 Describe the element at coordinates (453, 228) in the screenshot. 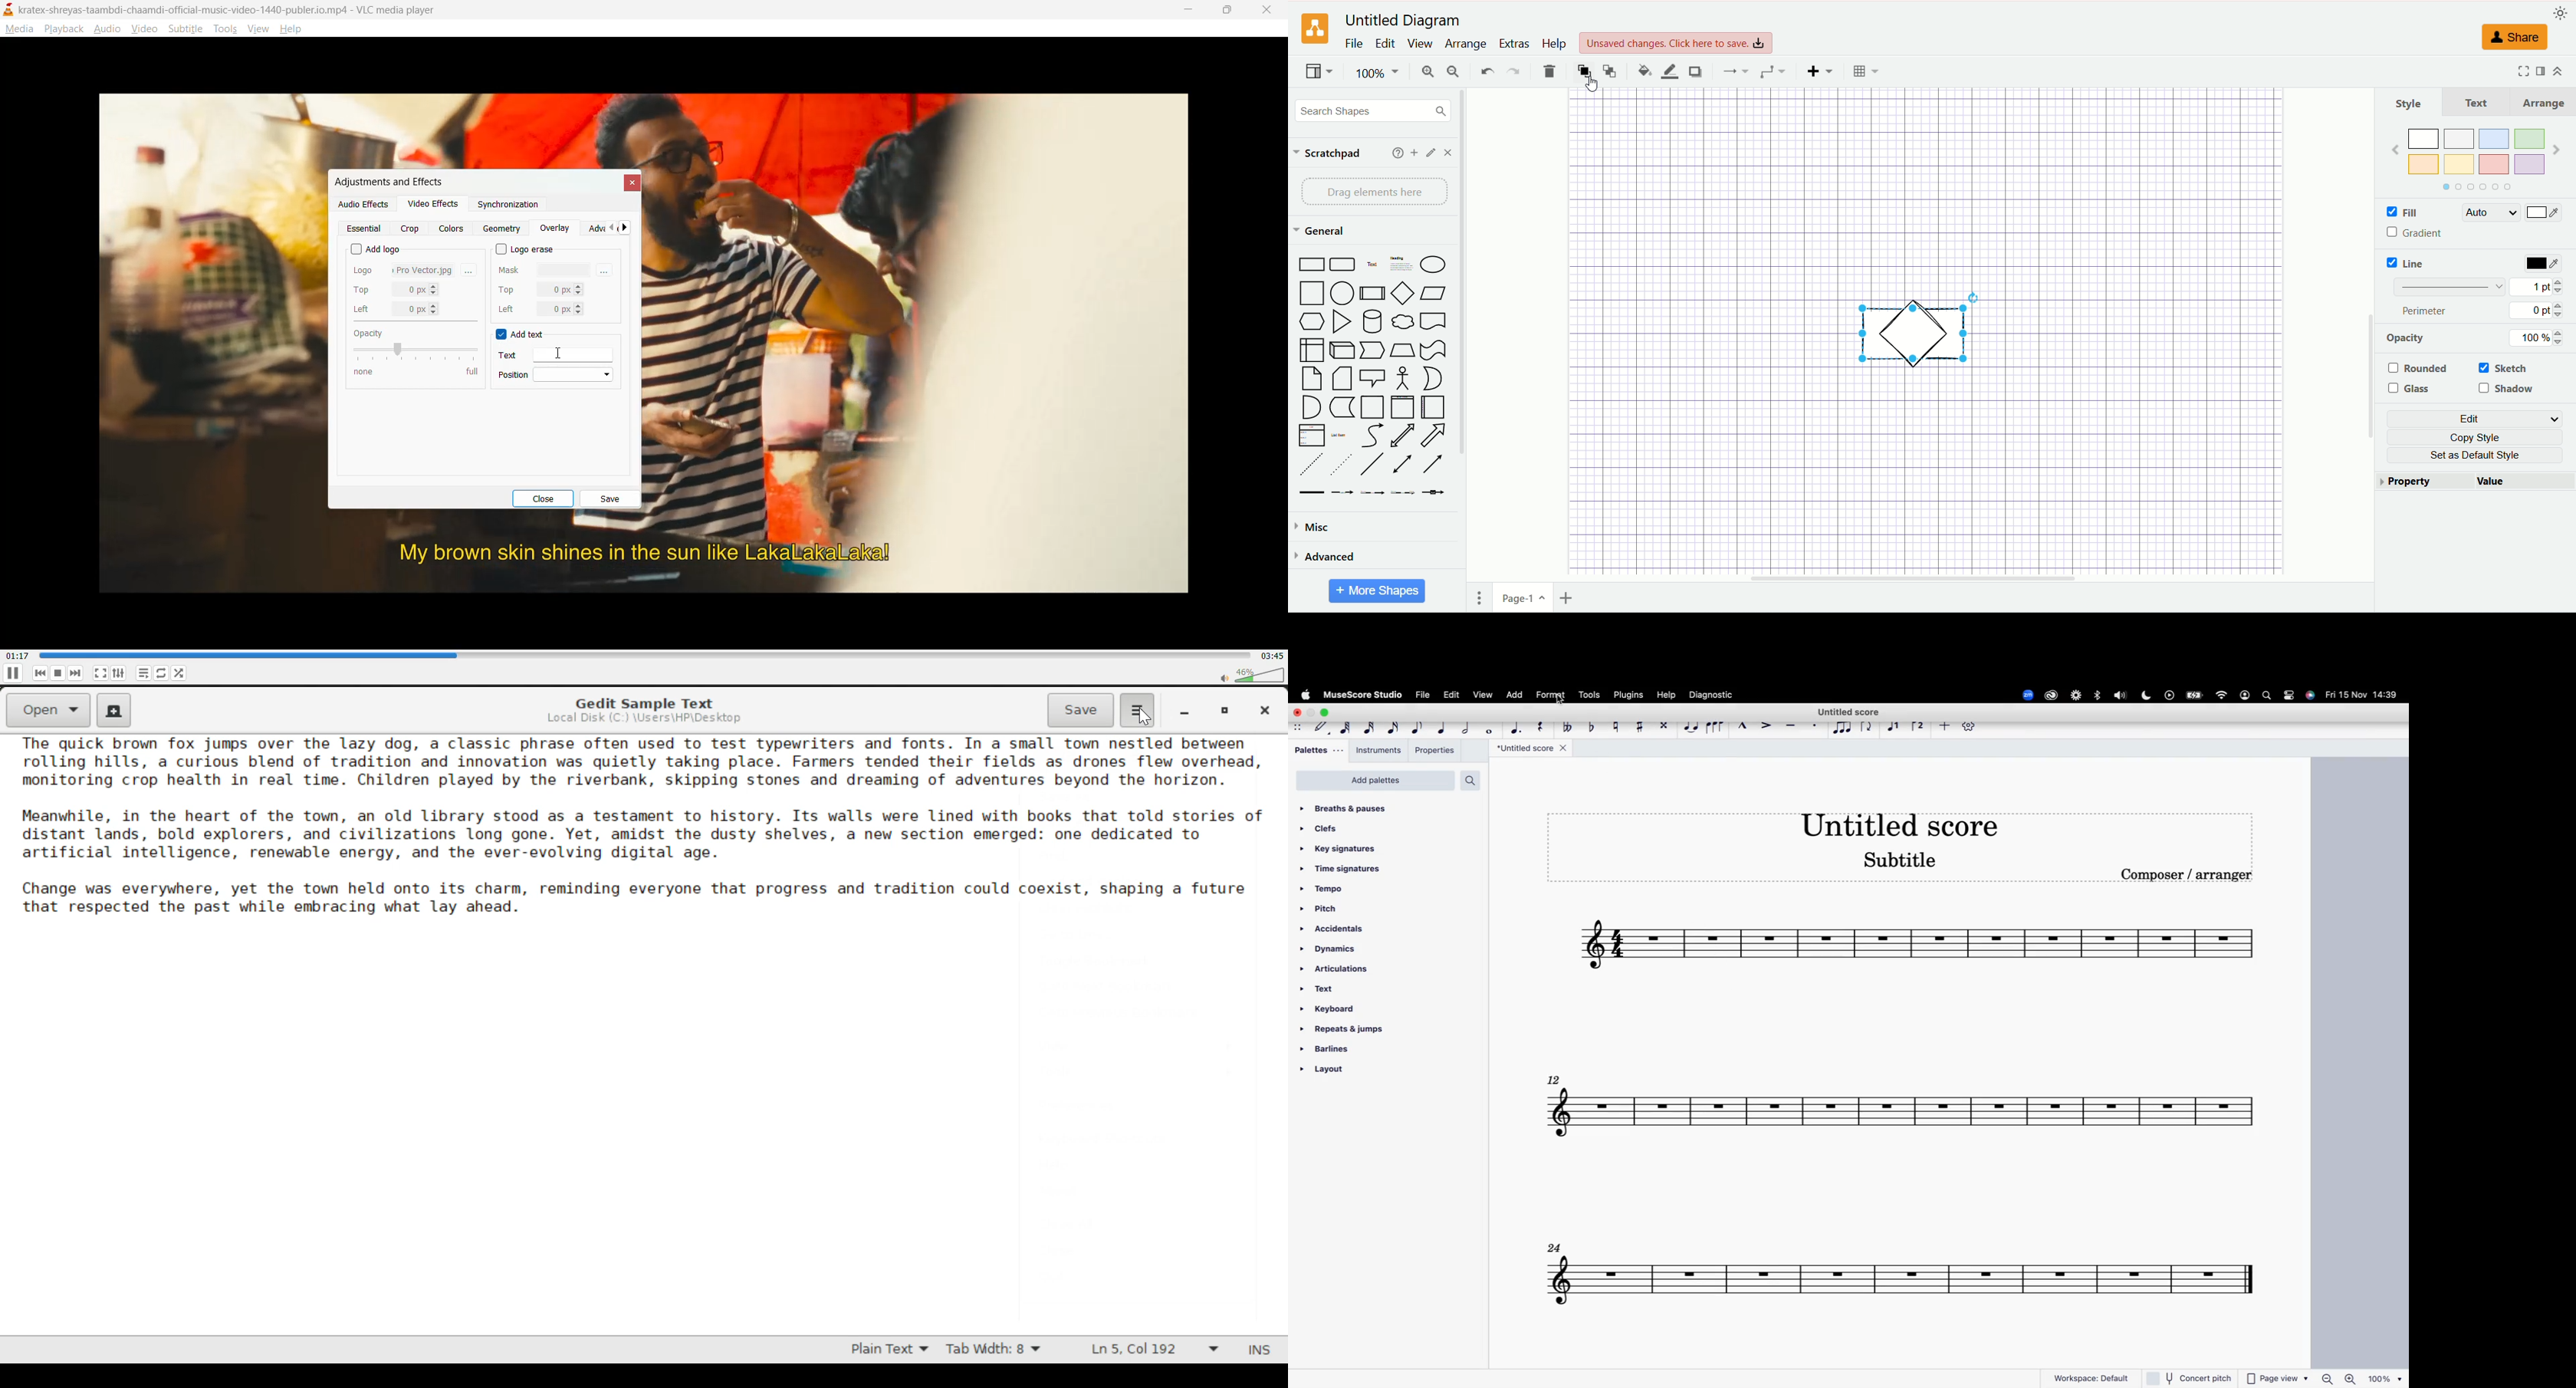

I see `colors` at that location.